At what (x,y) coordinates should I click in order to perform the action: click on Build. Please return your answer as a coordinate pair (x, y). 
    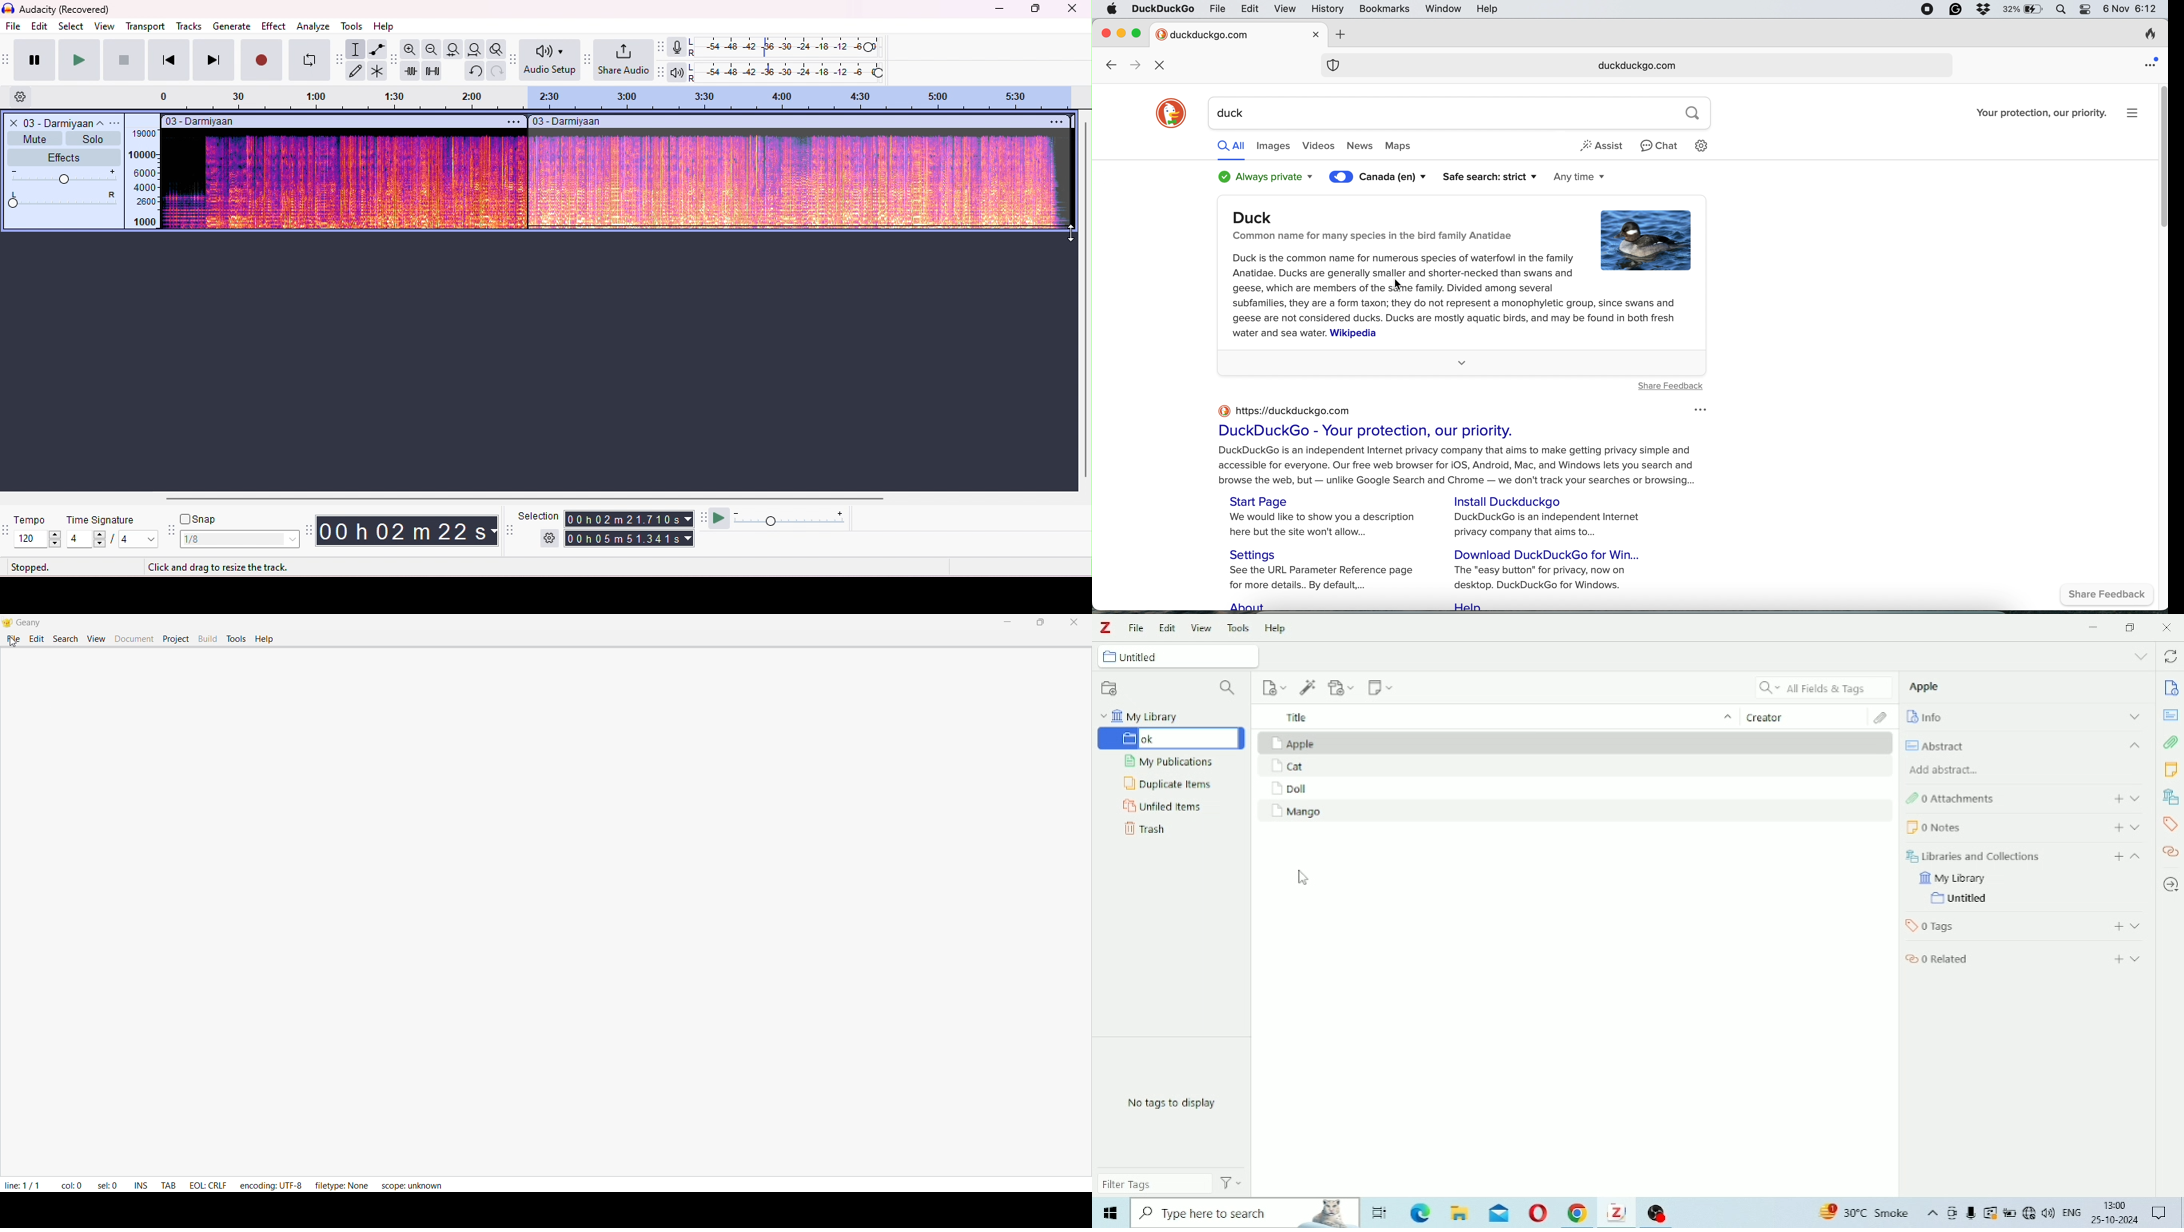
    Looking at the image, I should click on (207, 638).